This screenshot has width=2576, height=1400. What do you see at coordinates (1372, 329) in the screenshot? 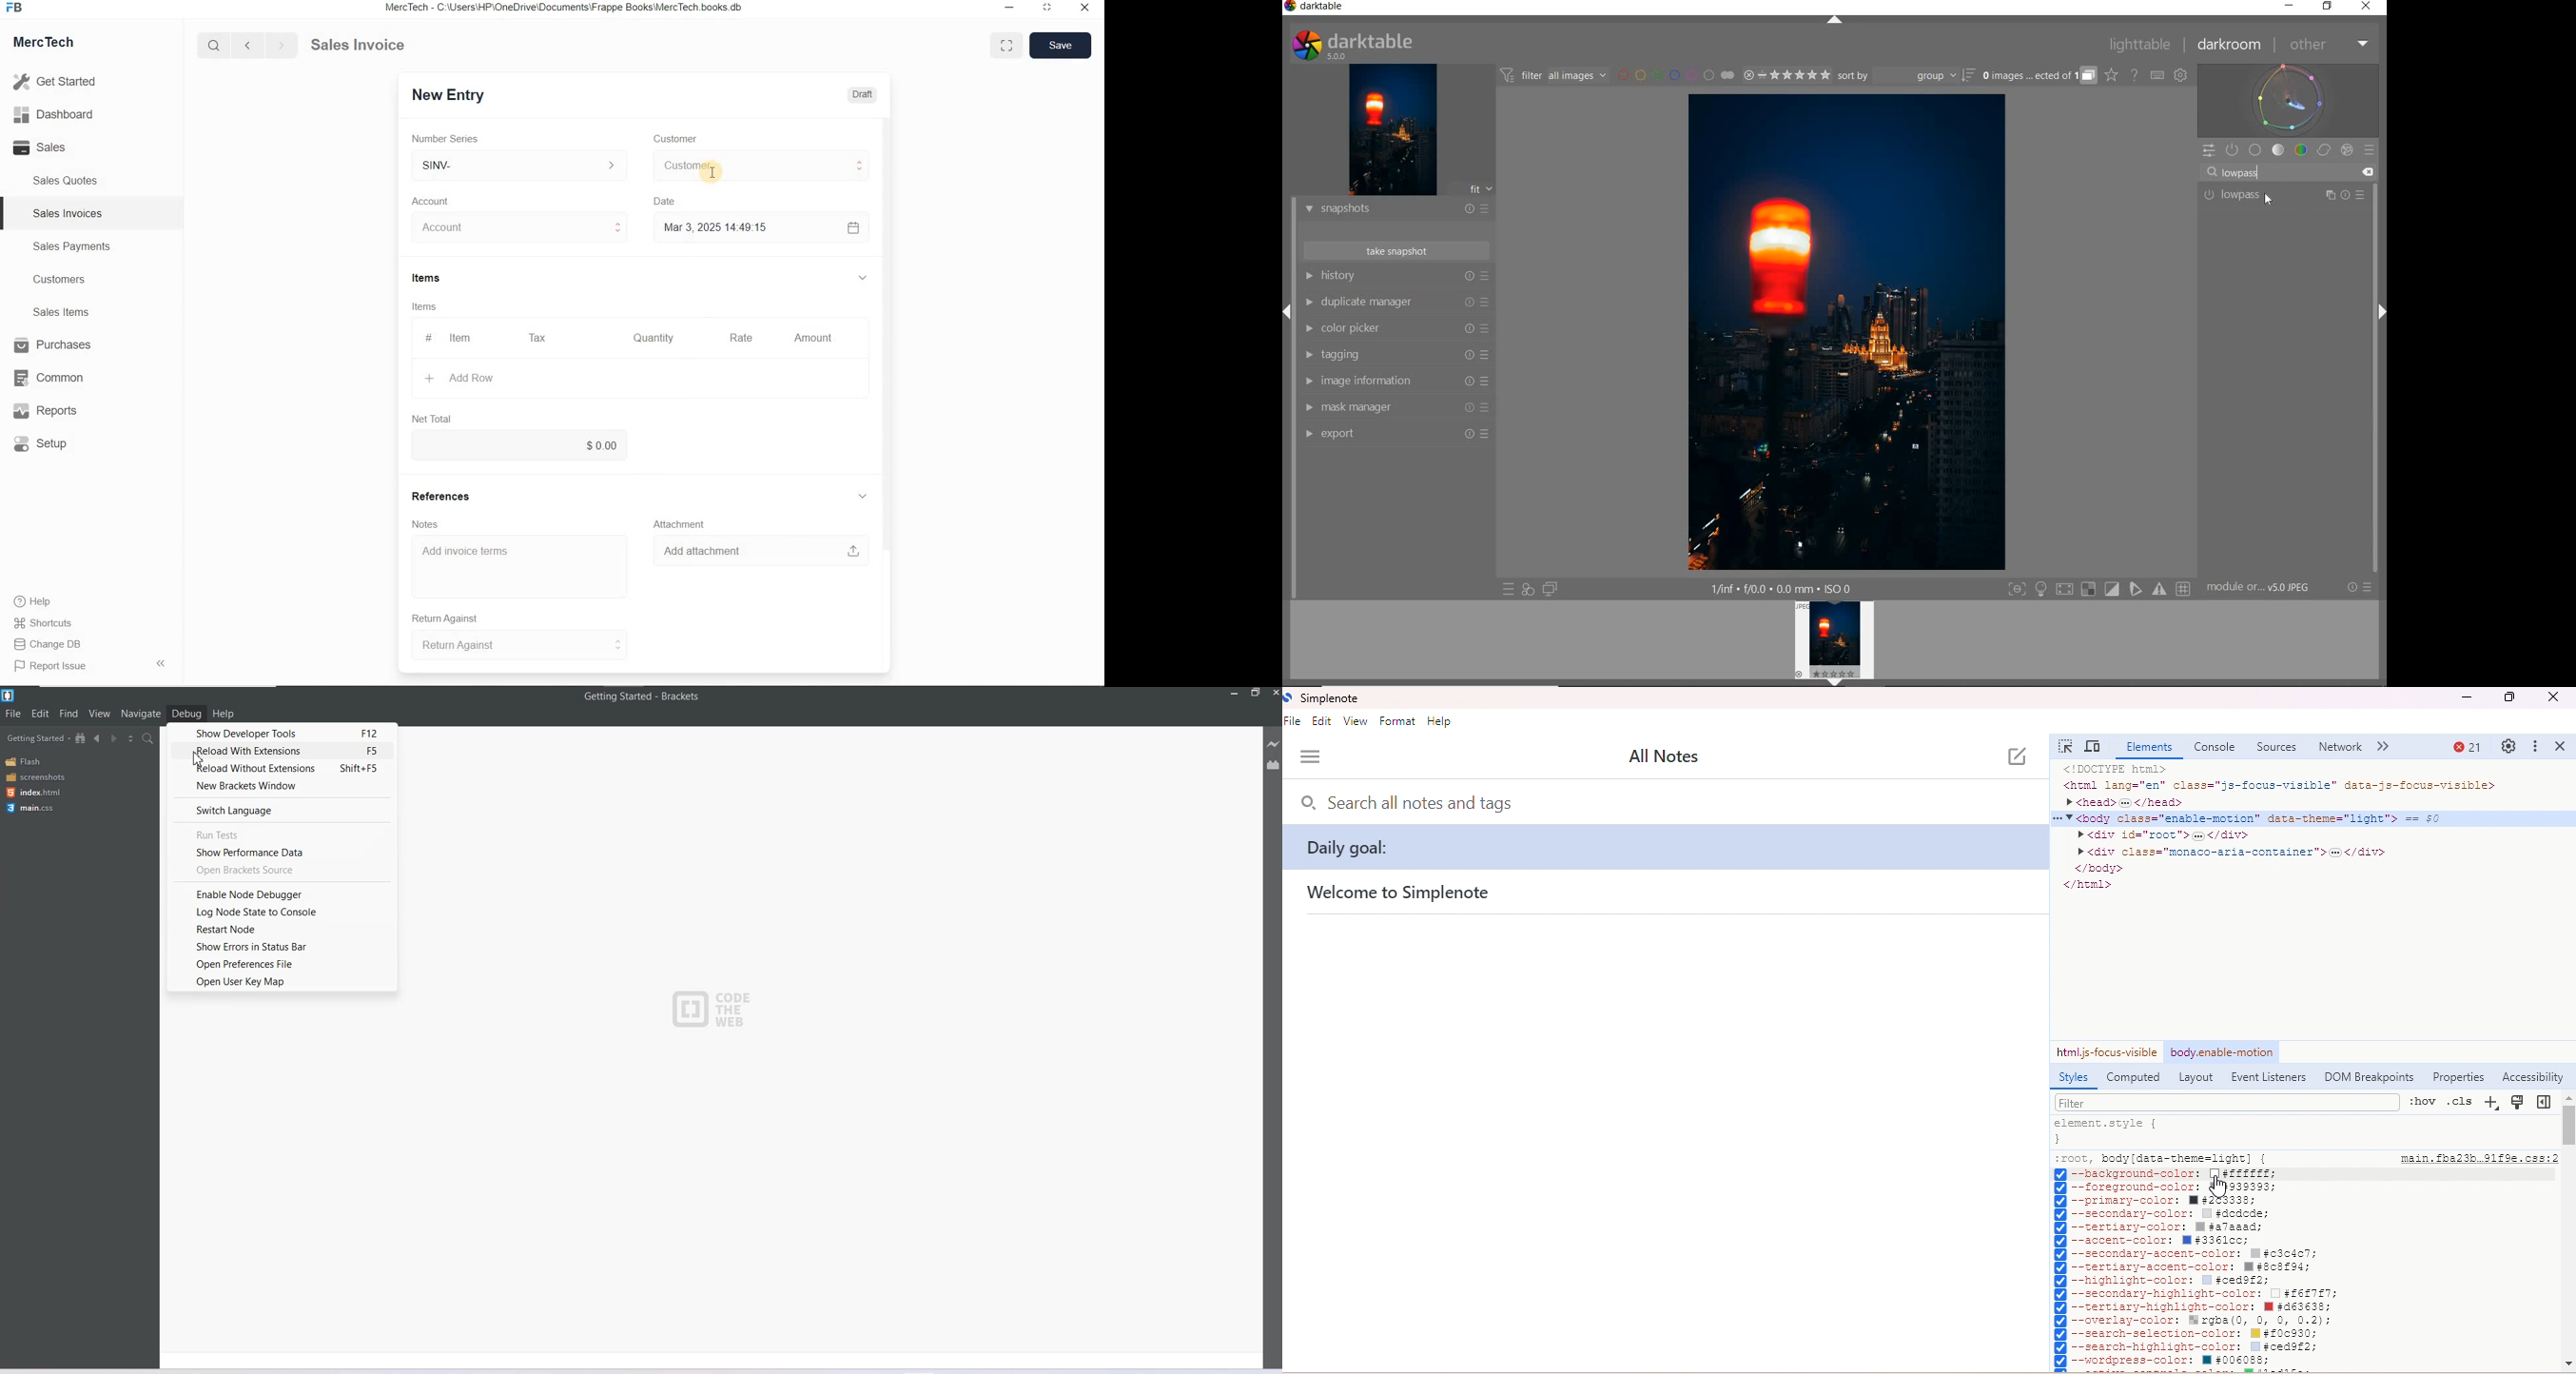
I see `COLOR PICKER` at bounding box center [1372, 329].